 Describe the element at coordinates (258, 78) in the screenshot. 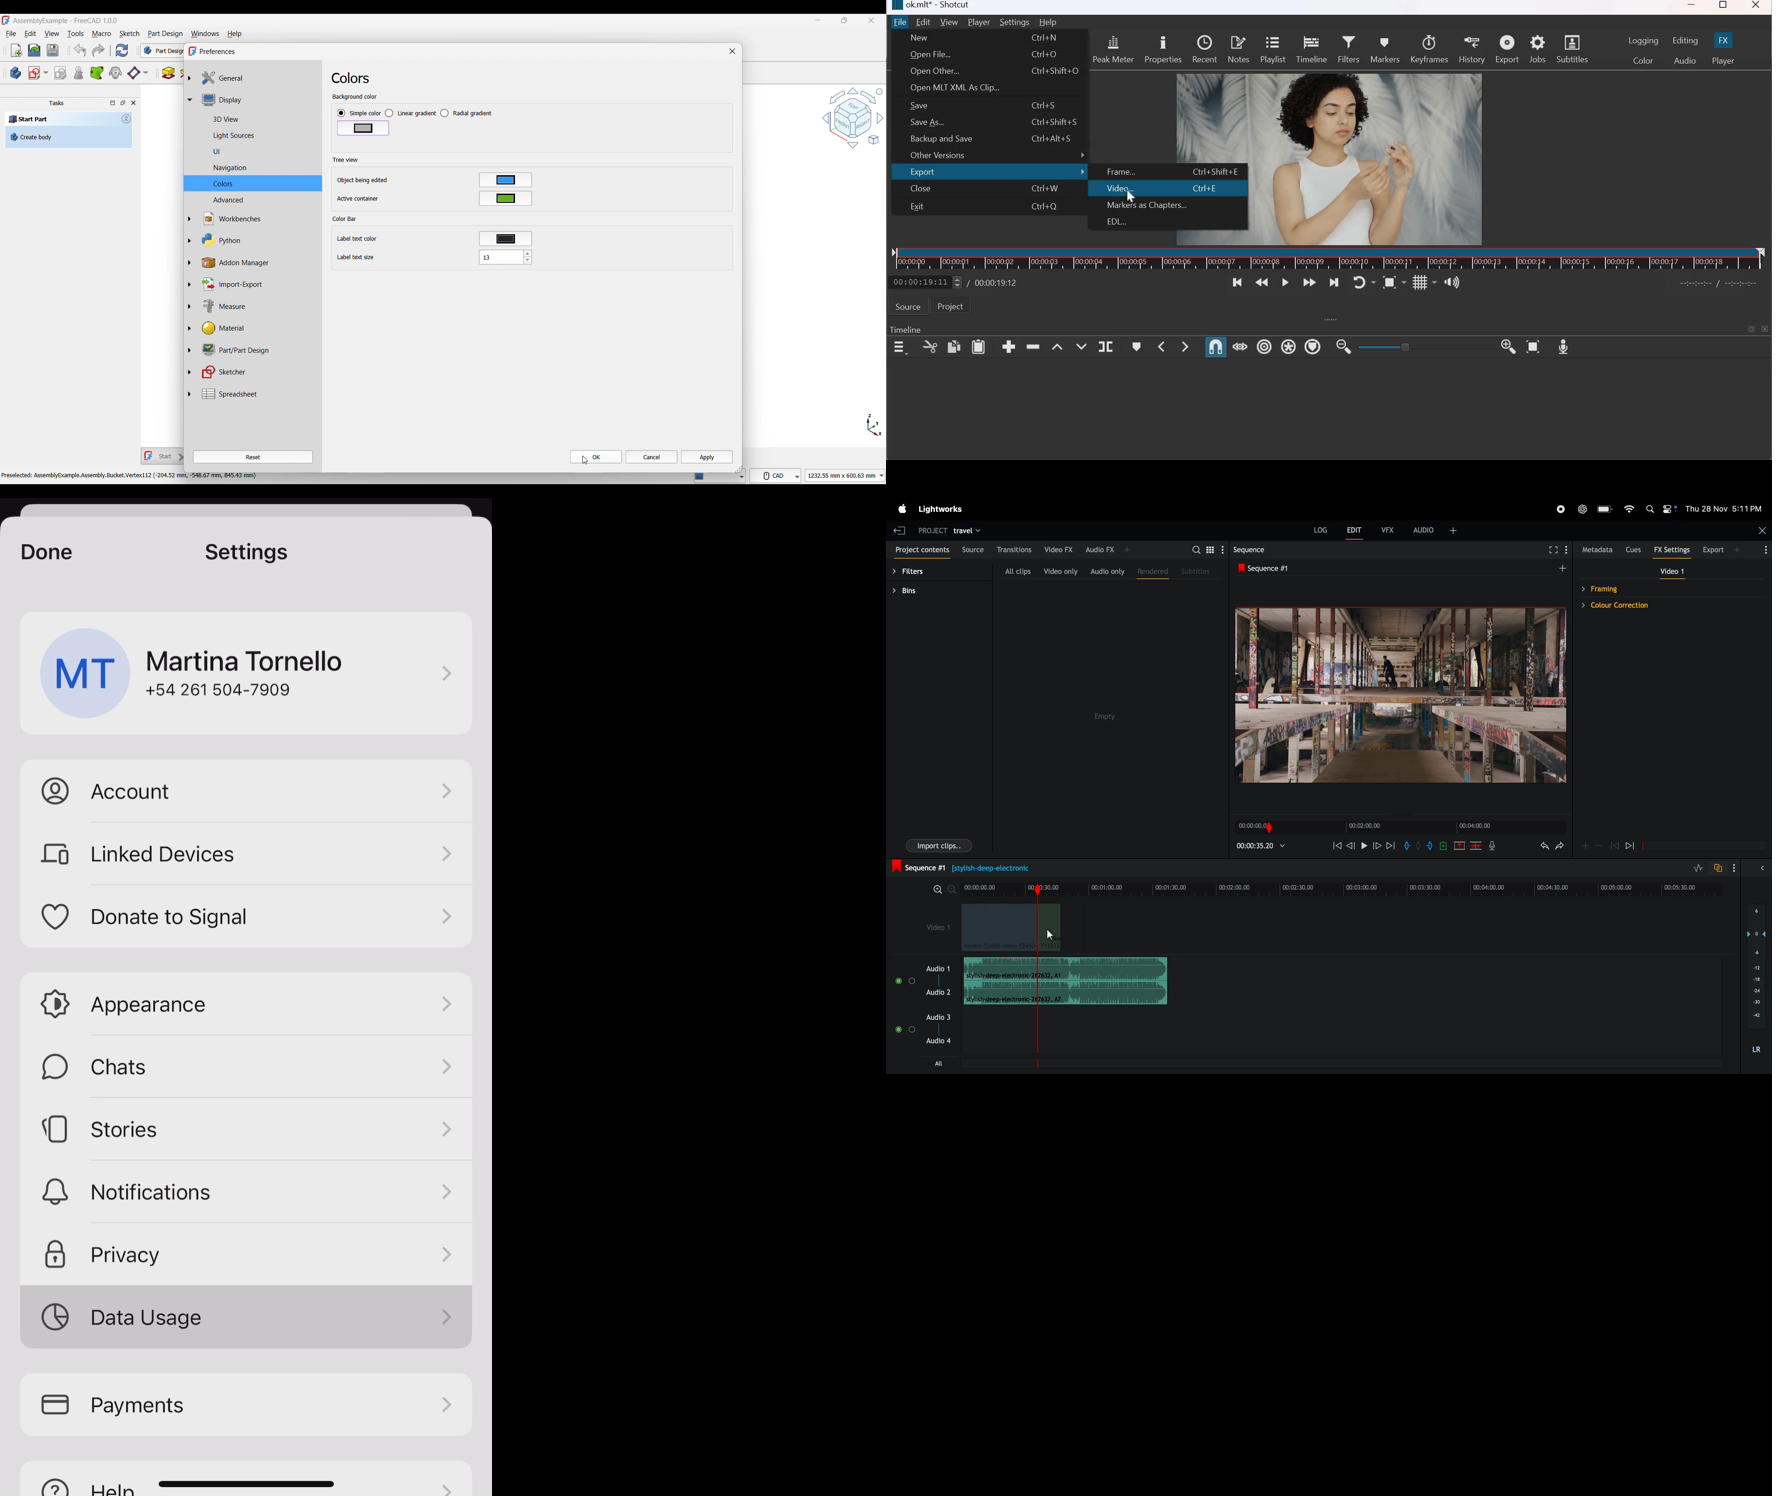

I see `General settings` at that location.